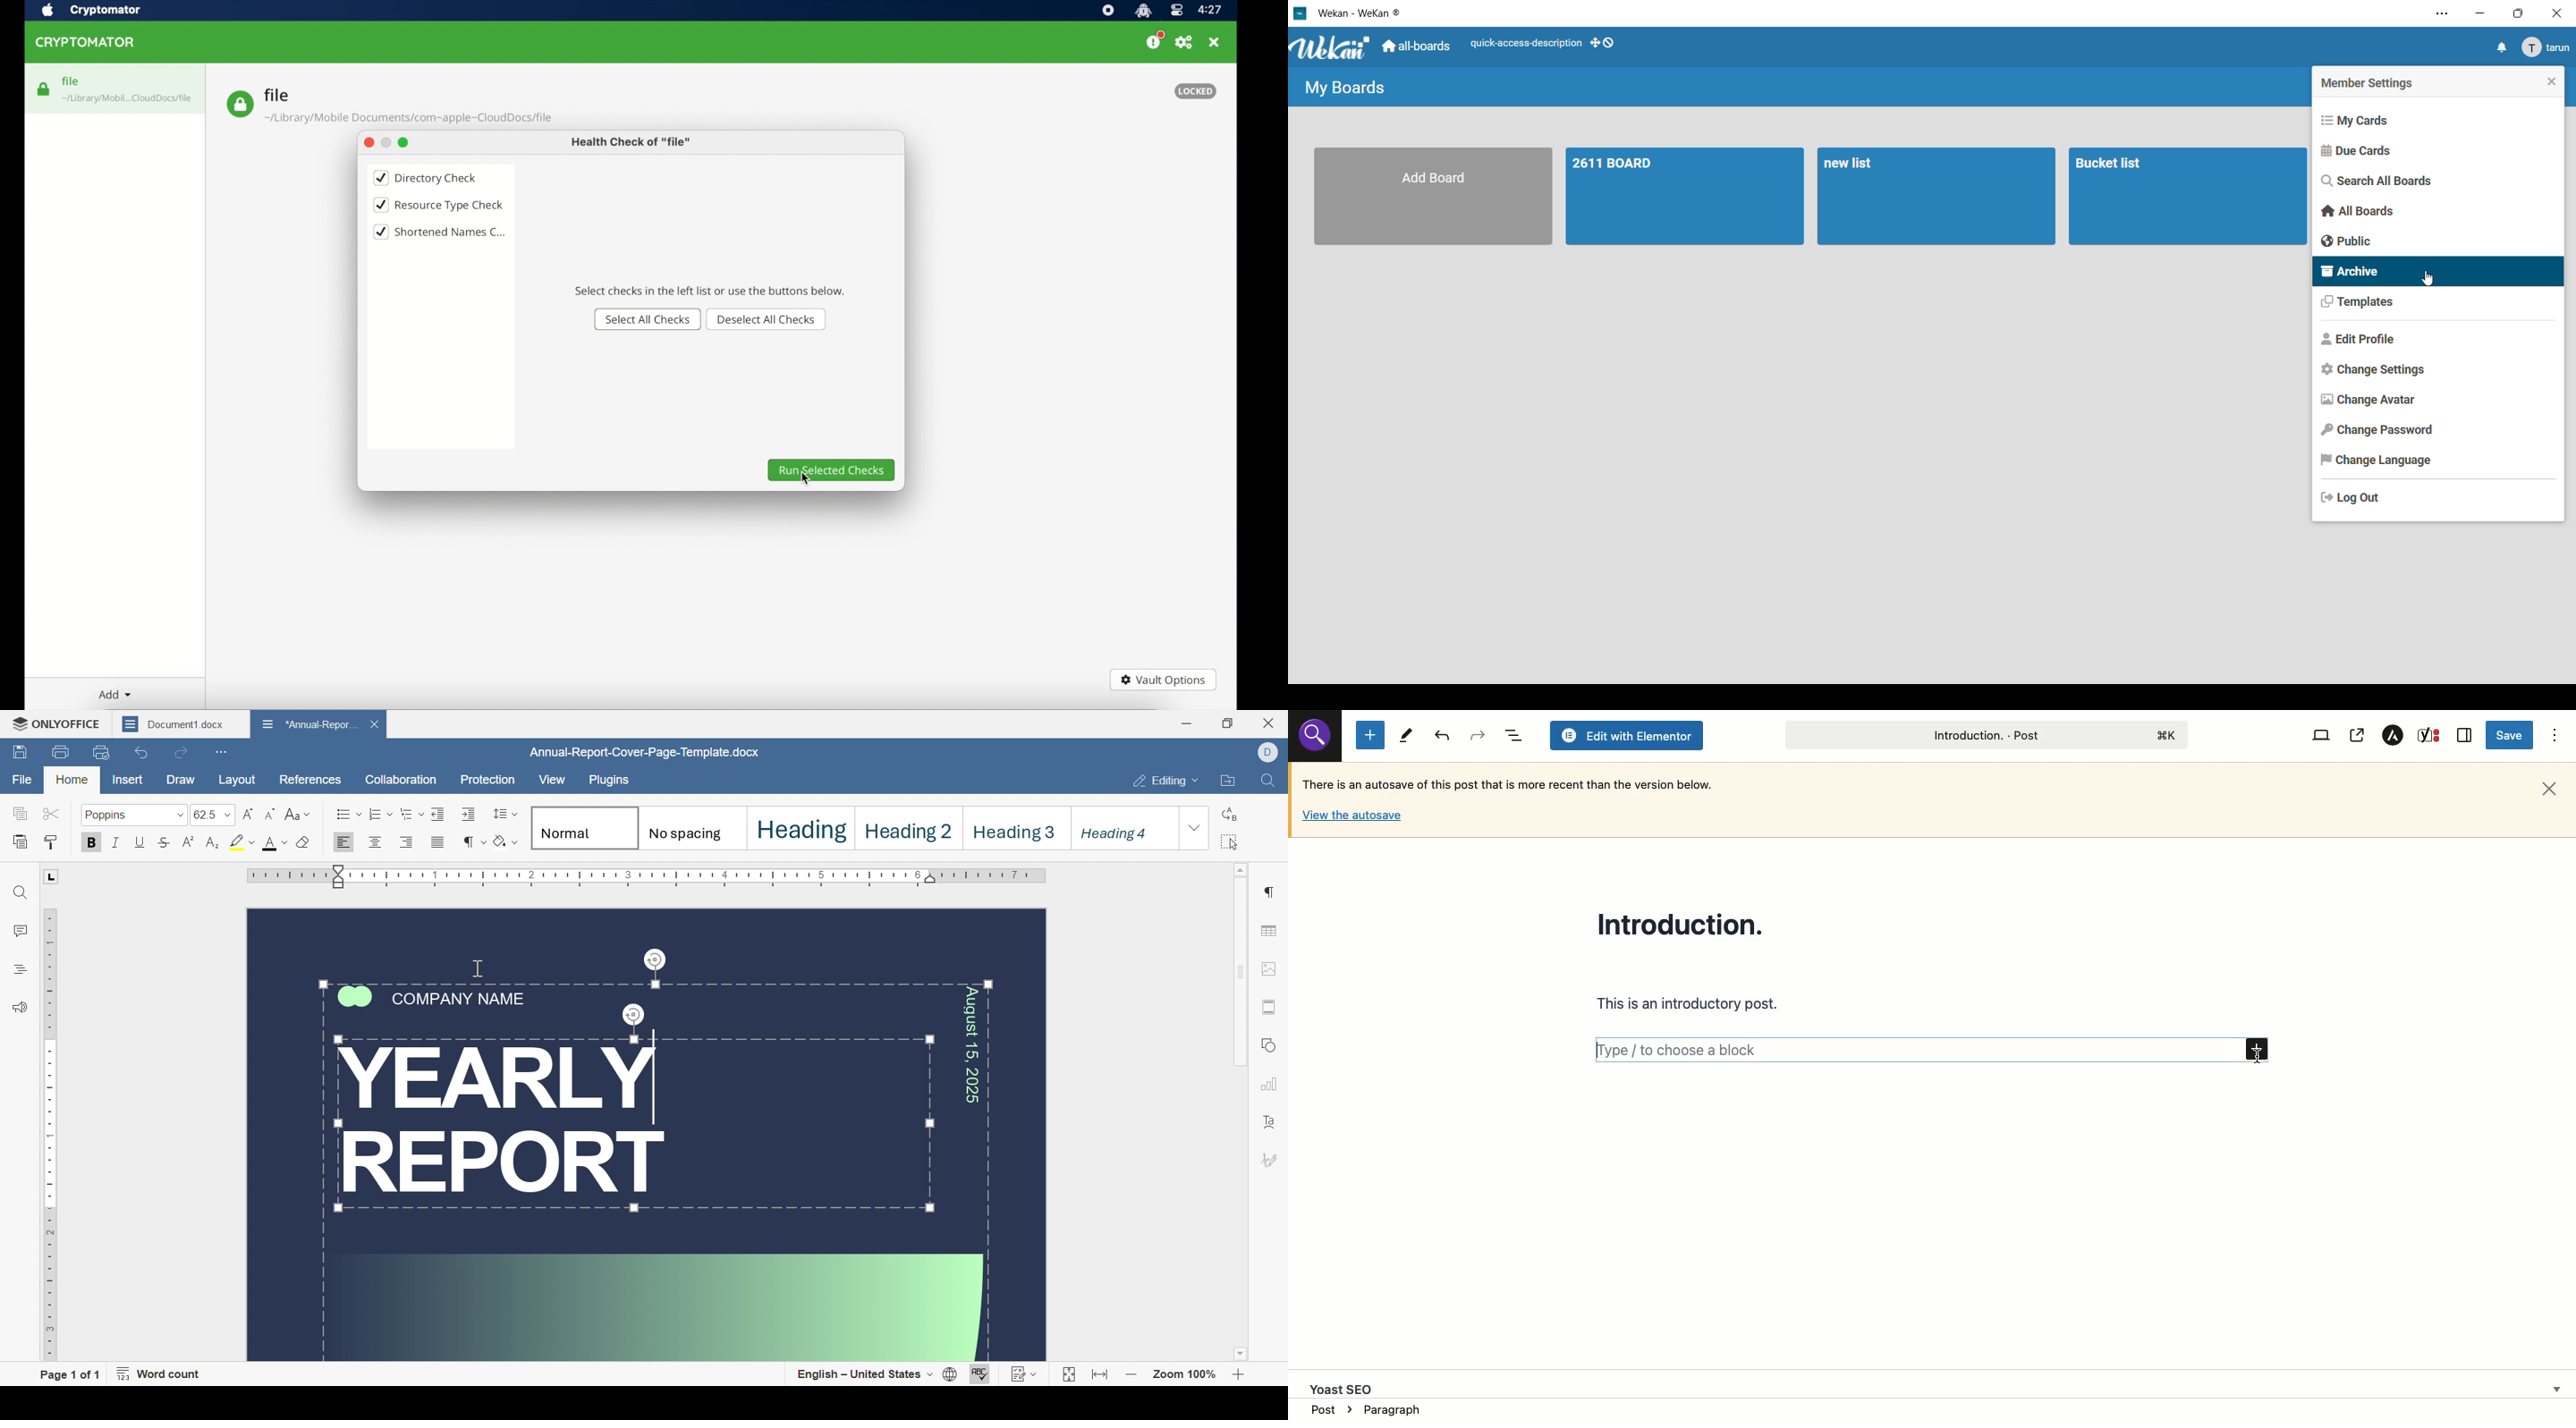  What do you see at coordinates (374, 842) in the screenshot?
I see `align left` at bounding box center [374, 842].